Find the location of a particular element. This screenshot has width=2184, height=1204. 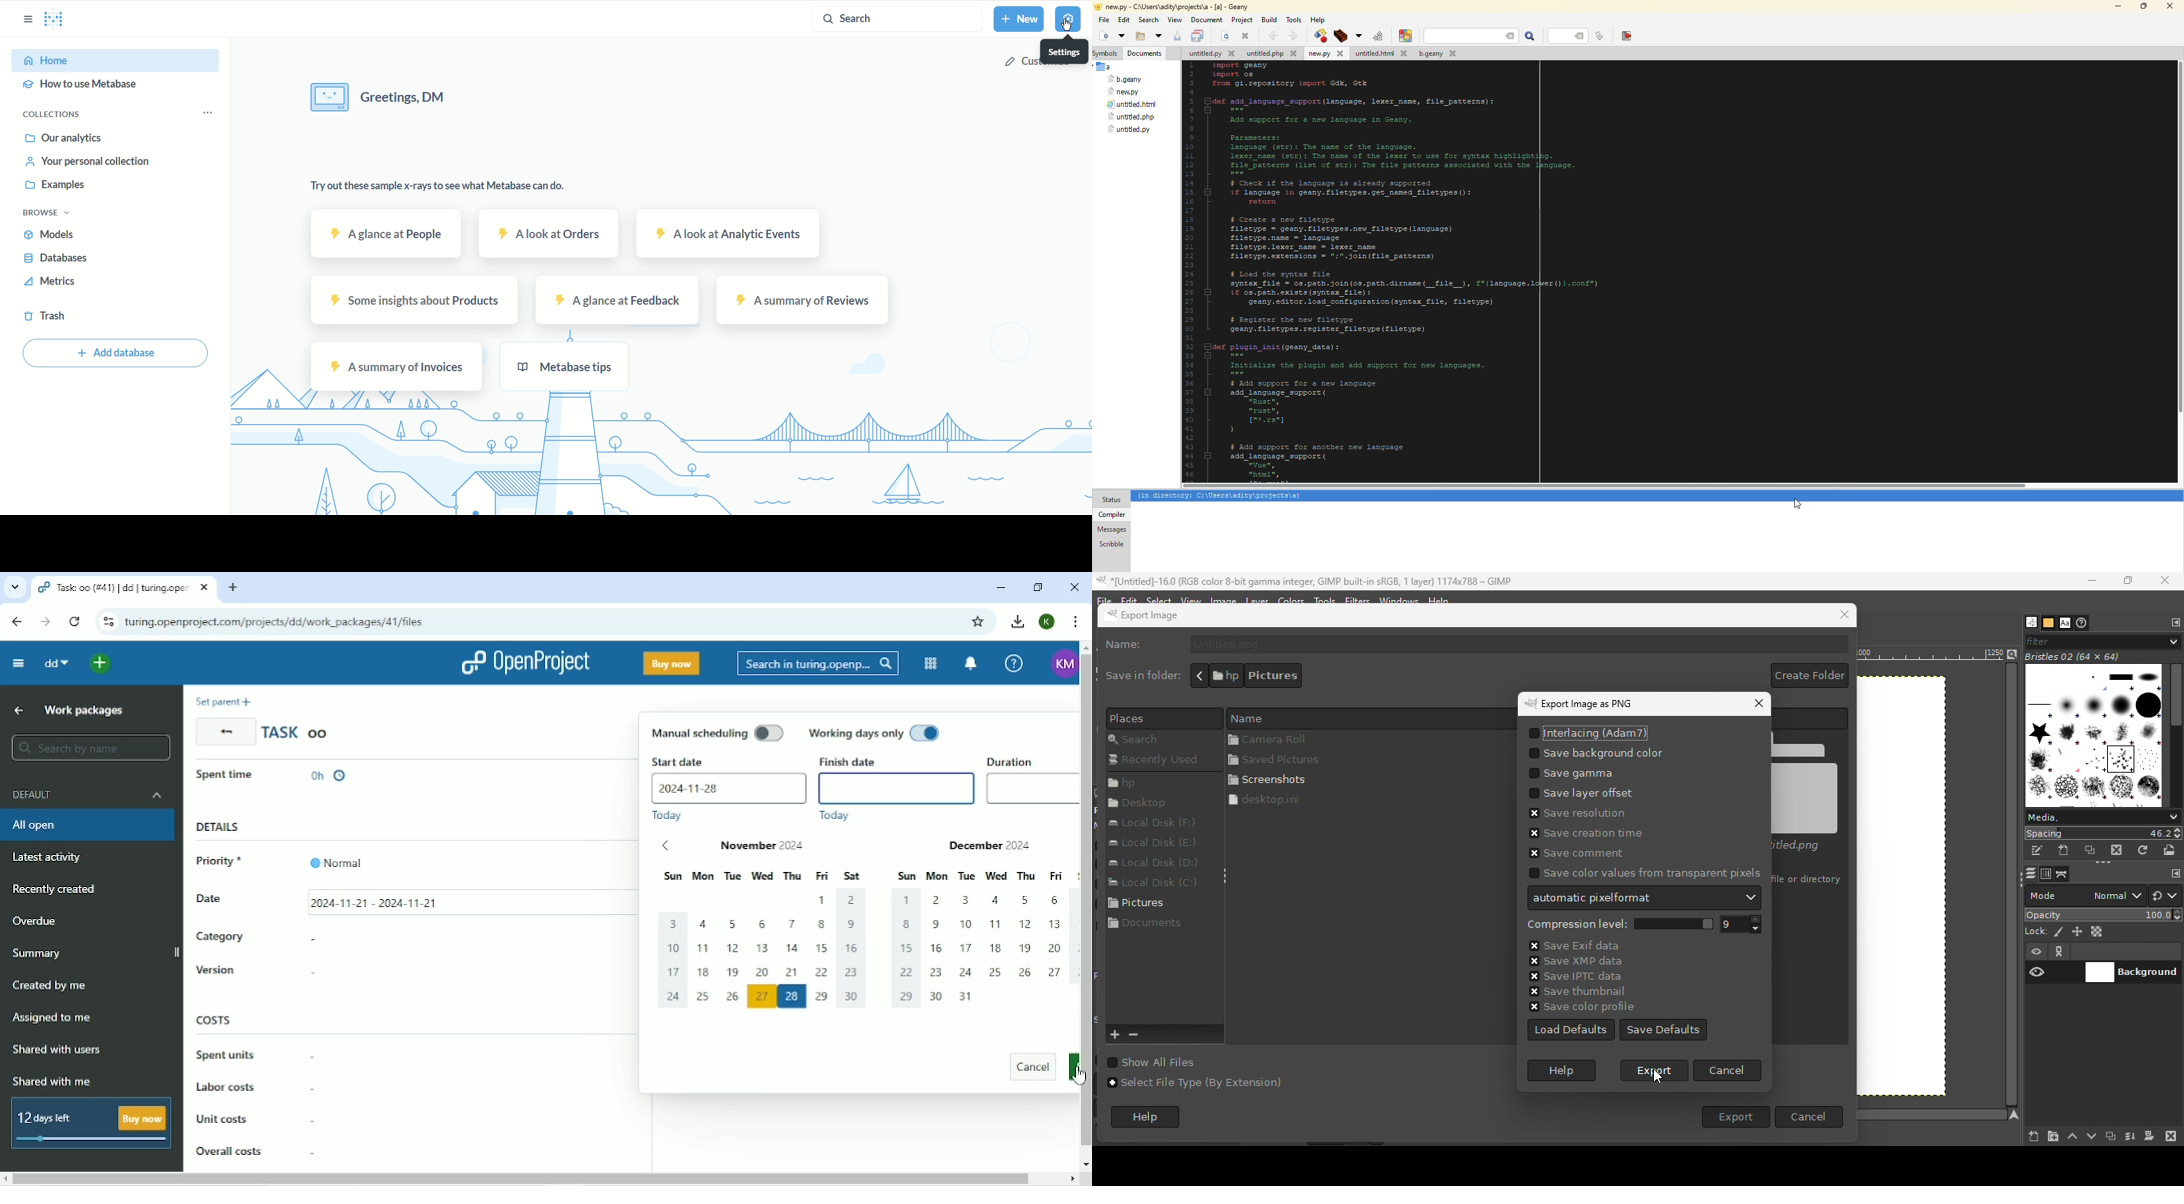

file is located at coordinates (1124, 92).